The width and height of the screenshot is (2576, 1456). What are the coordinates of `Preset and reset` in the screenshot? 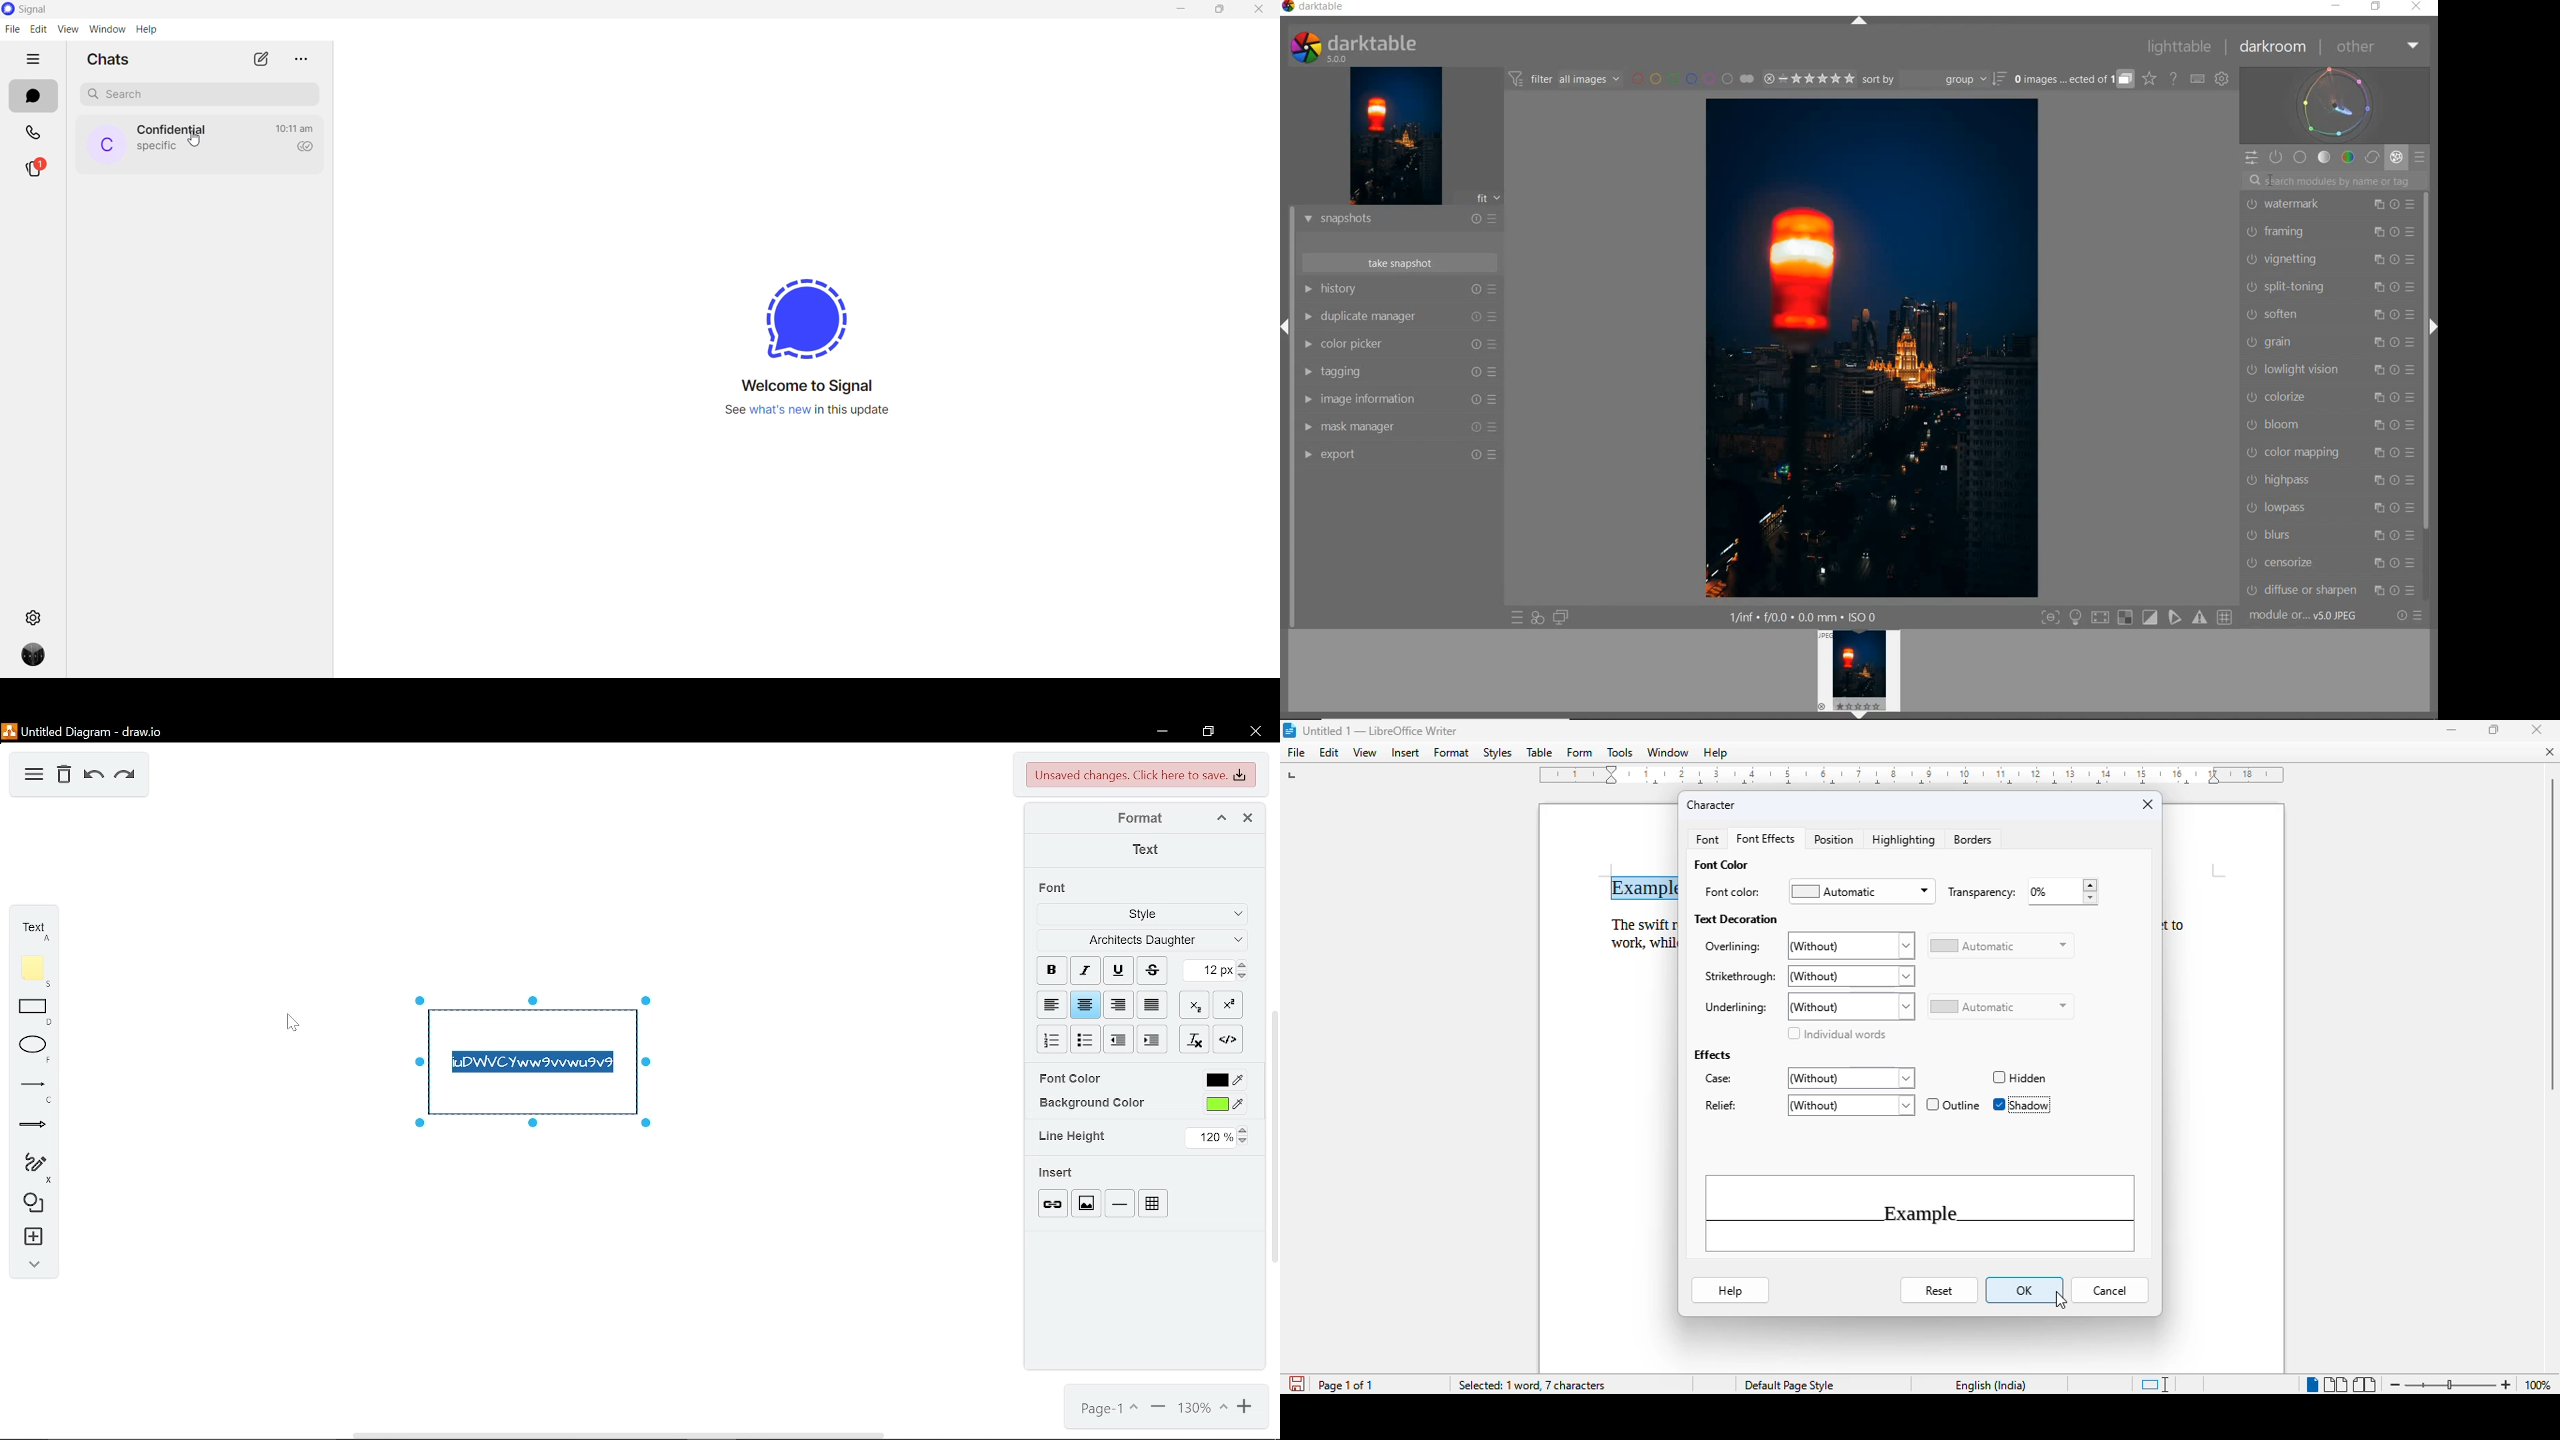 It's located at (1500, 218).